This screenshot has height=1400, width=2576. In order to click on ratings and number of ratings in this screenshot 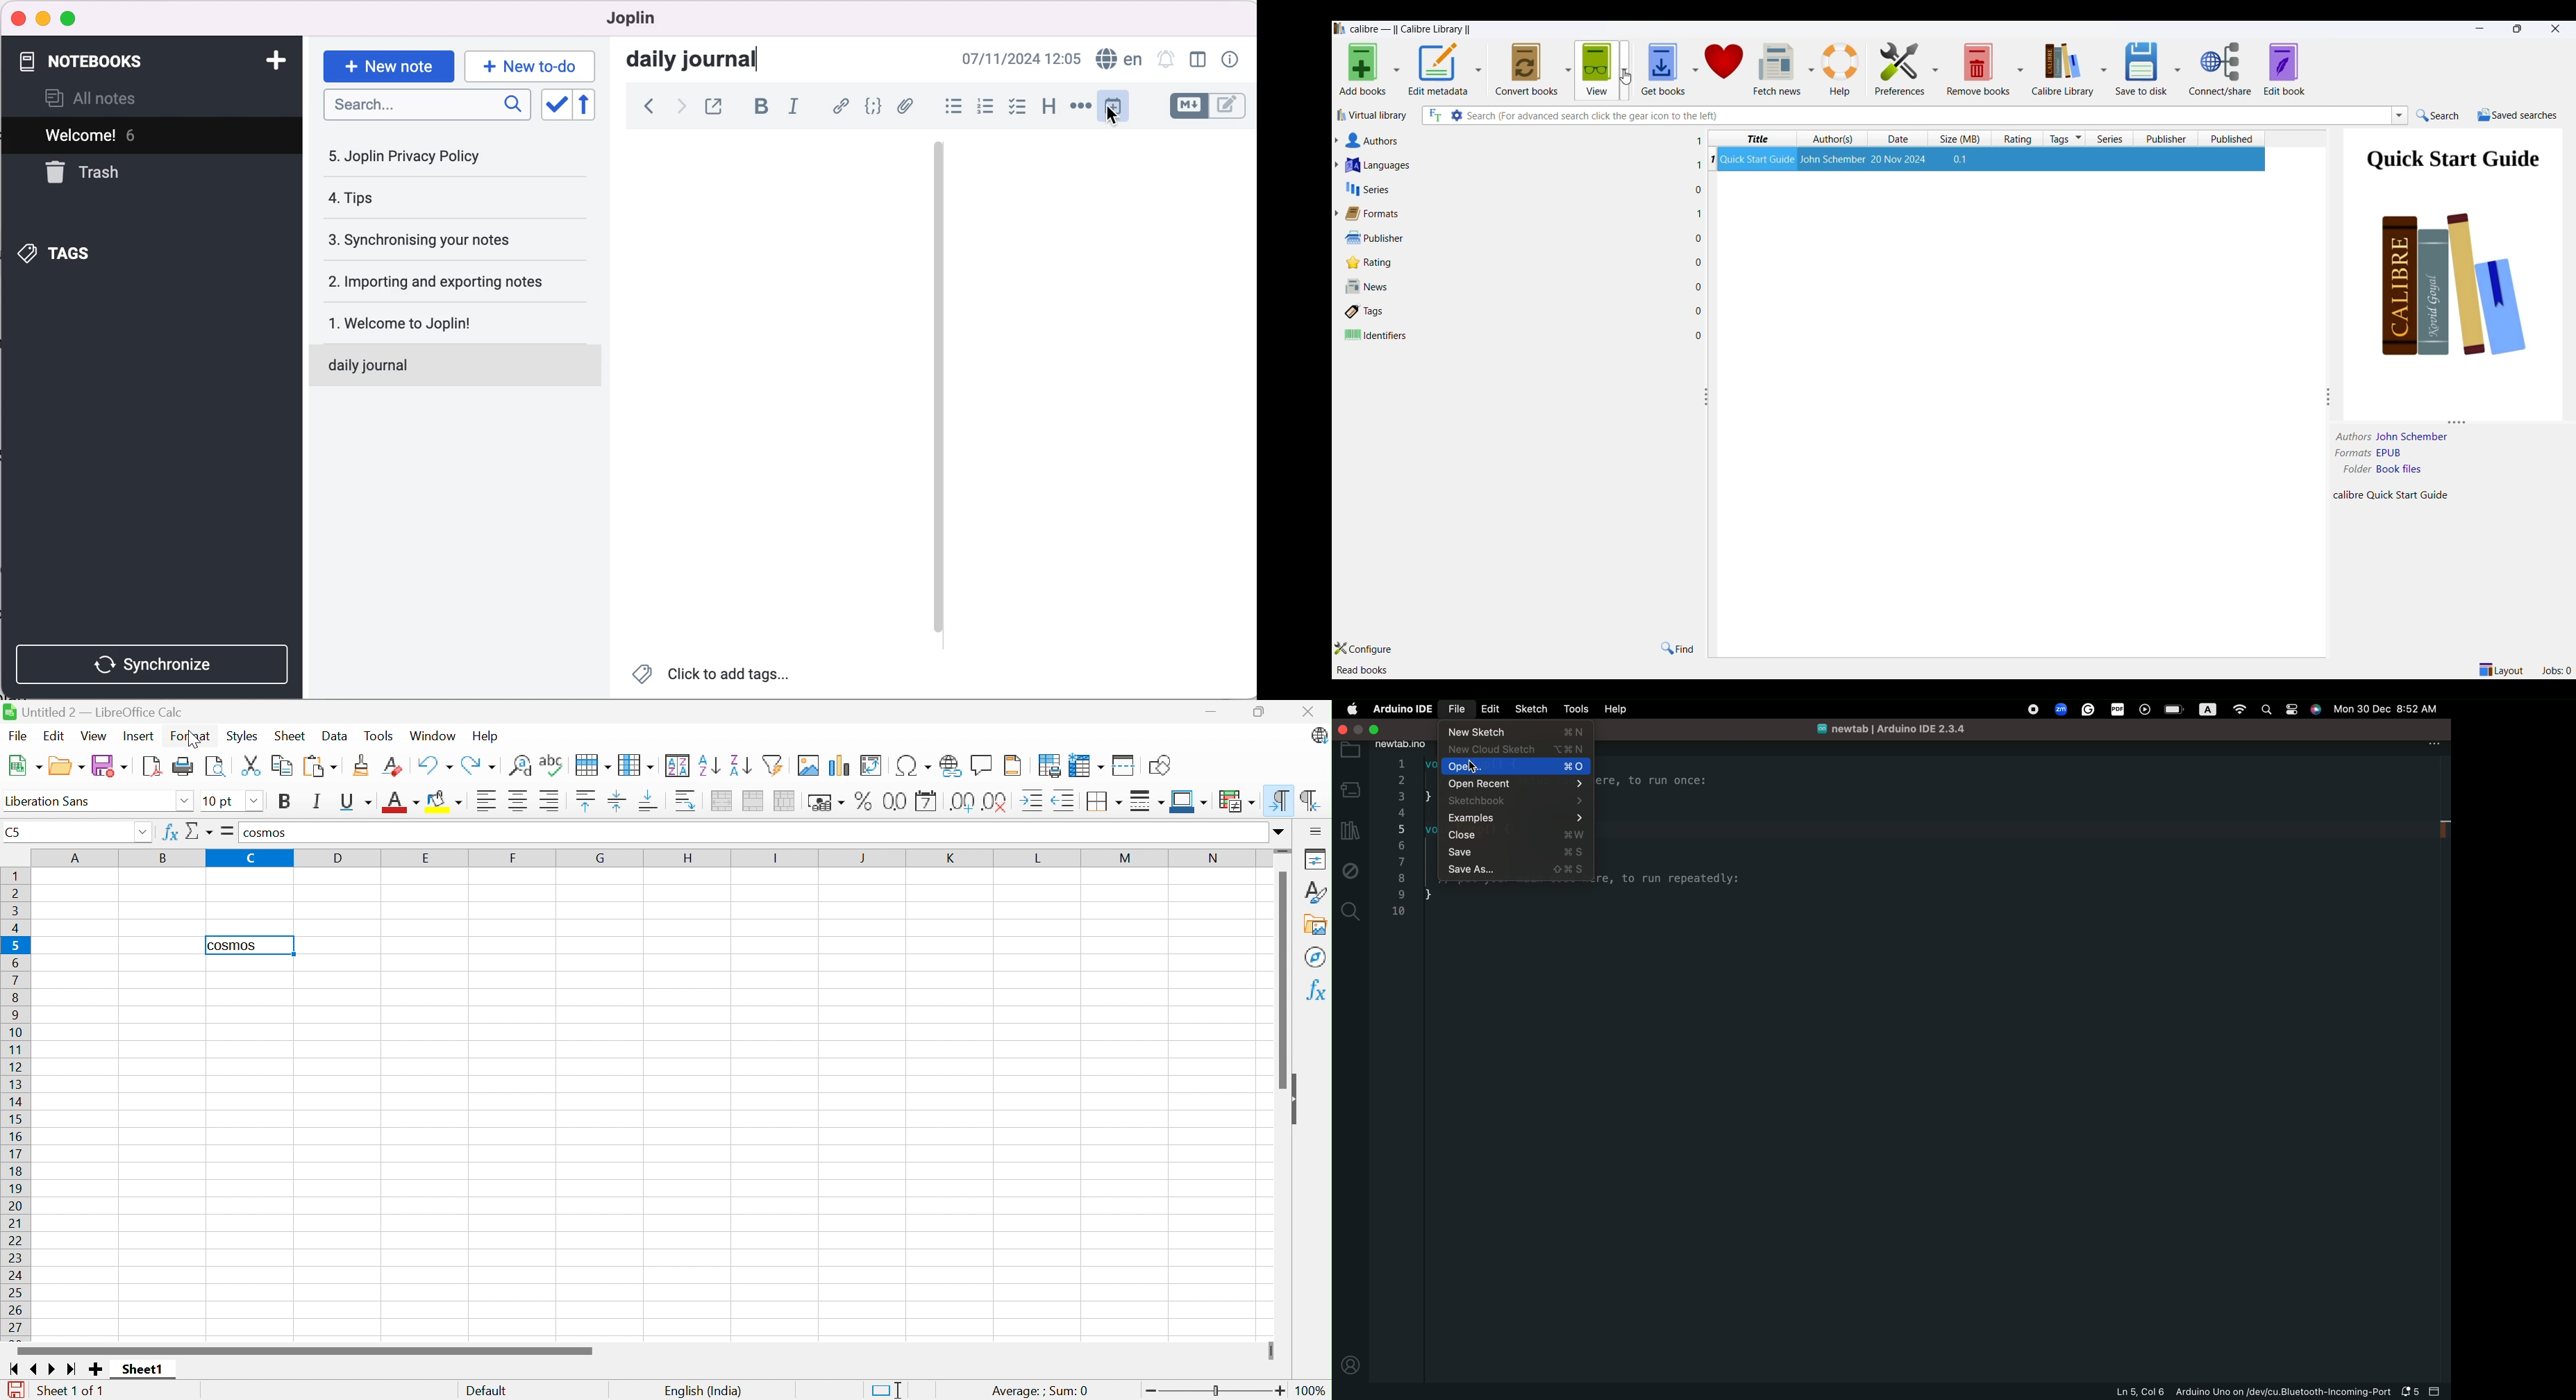, I will do `click(1526, 262)`.